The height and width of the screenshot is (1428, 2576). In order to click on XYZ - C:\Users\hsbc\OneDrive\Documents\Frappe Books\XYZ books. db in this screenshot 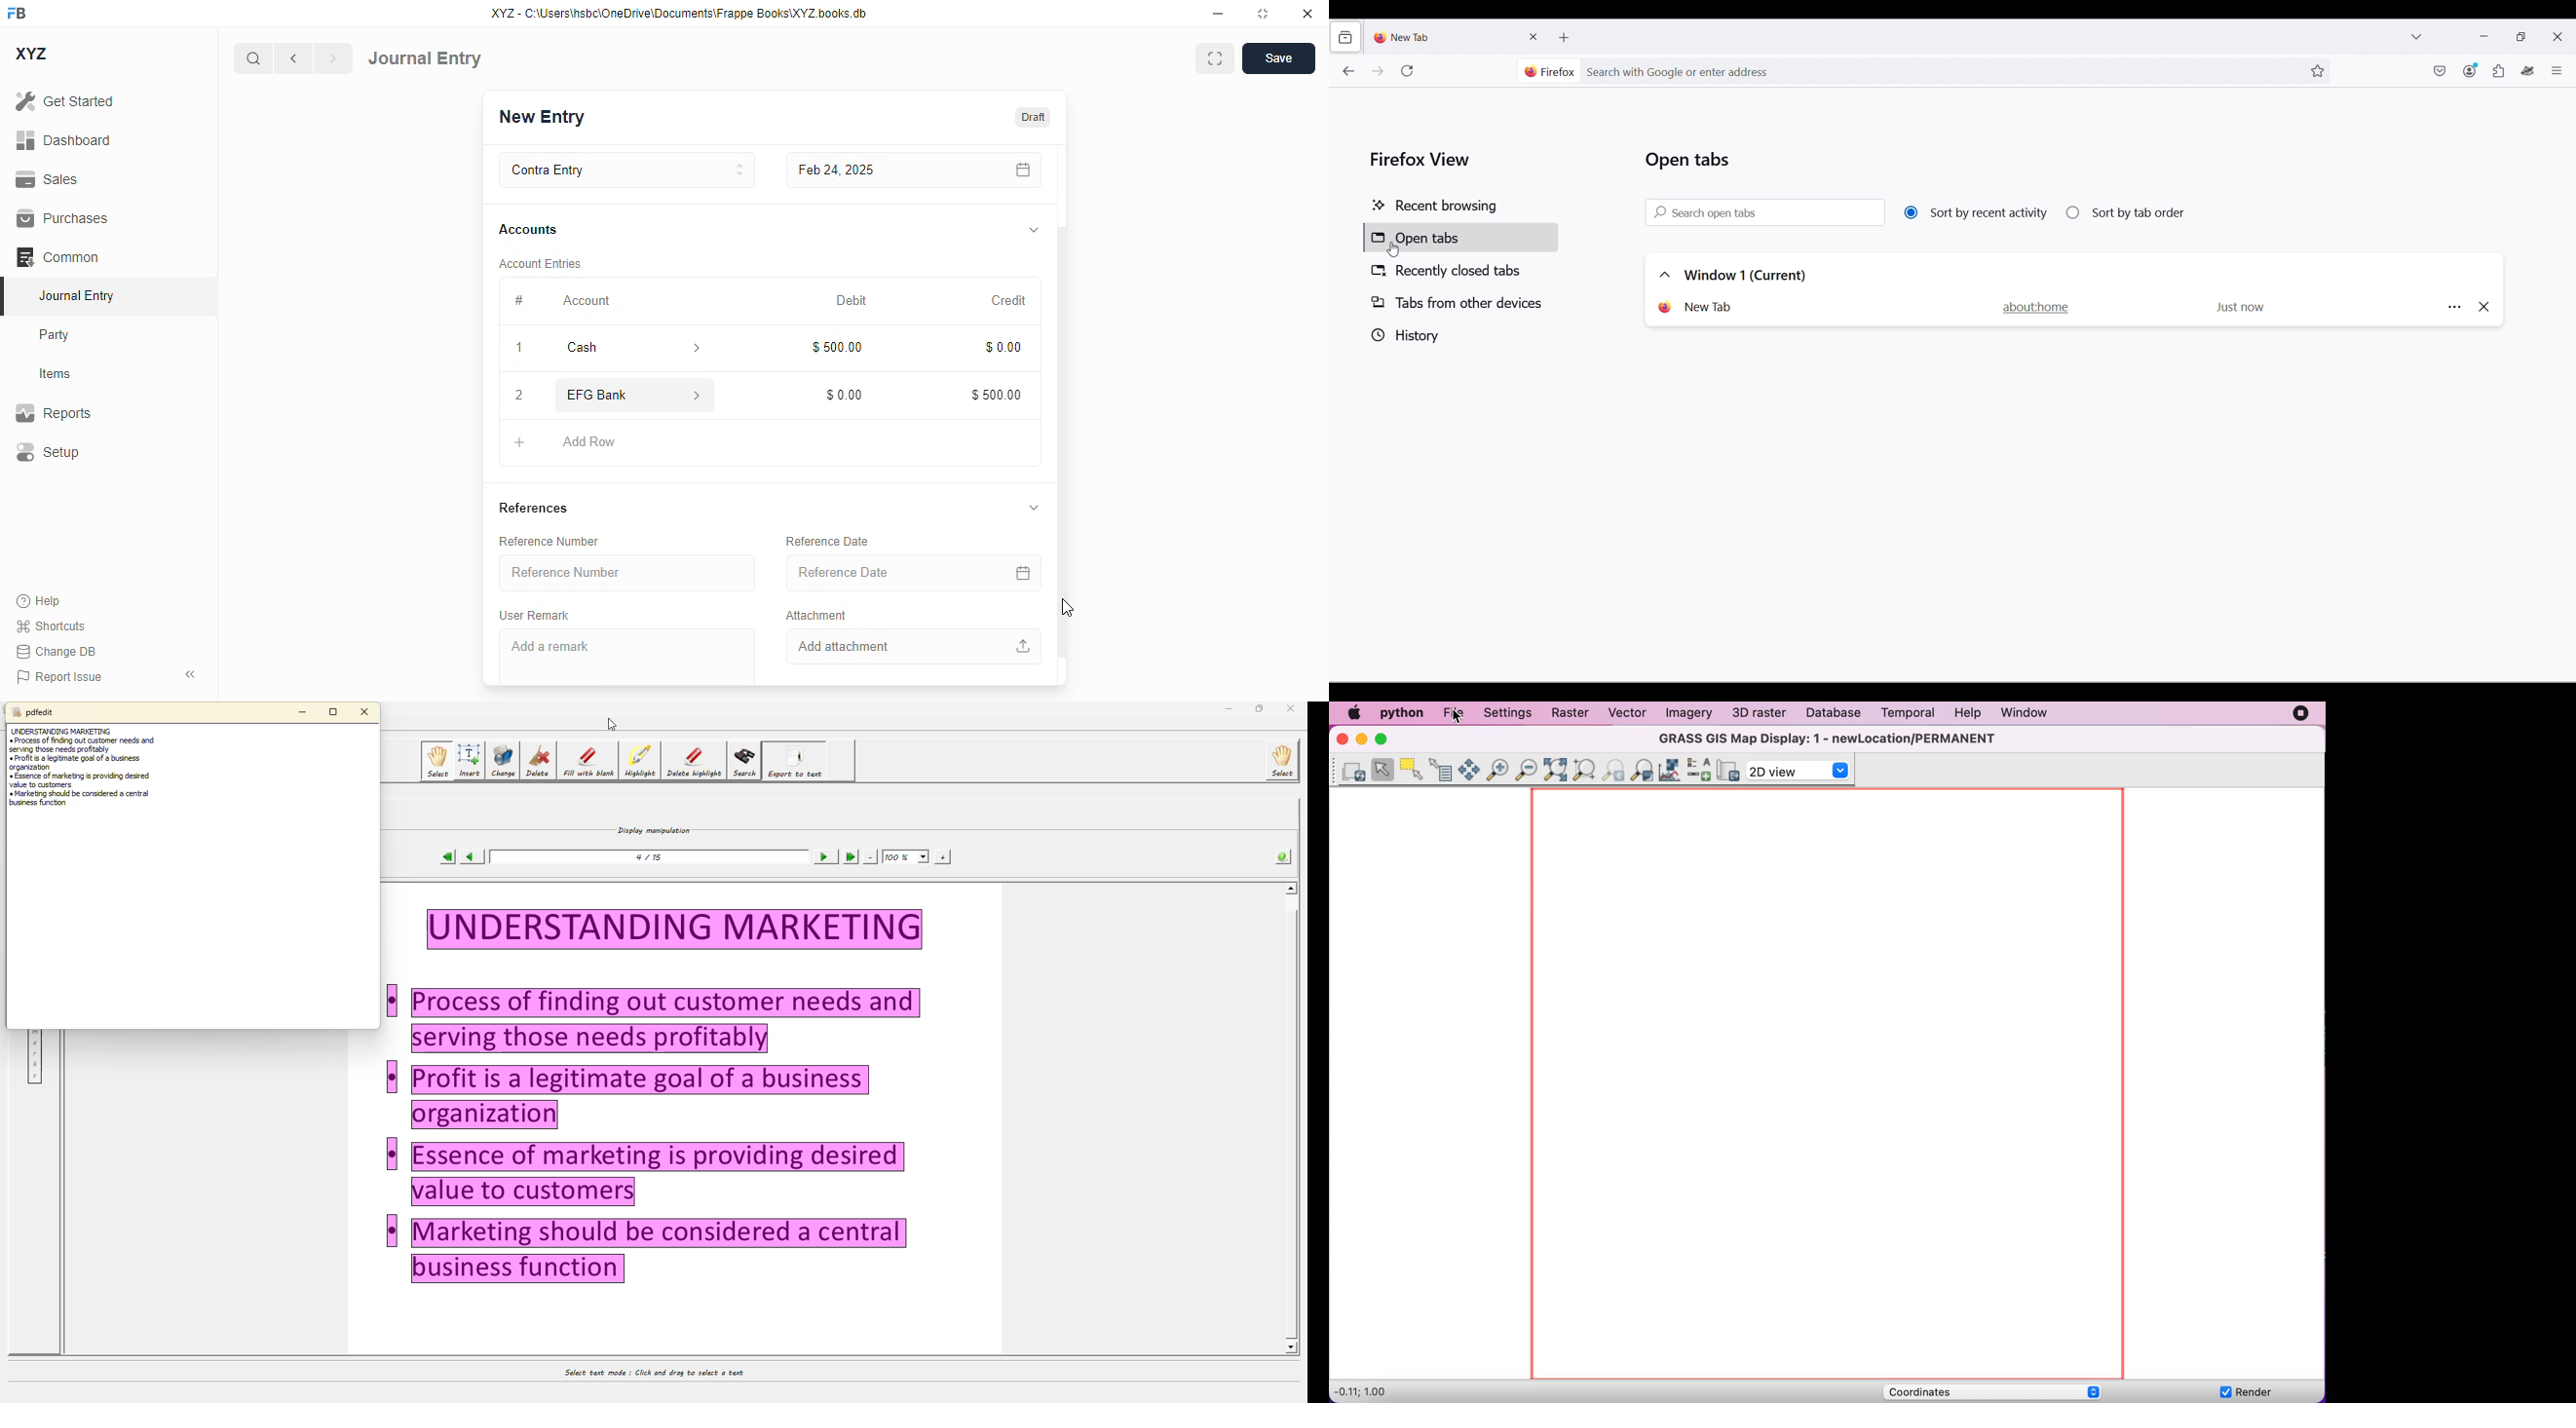, I will do `click(679, 14)`.